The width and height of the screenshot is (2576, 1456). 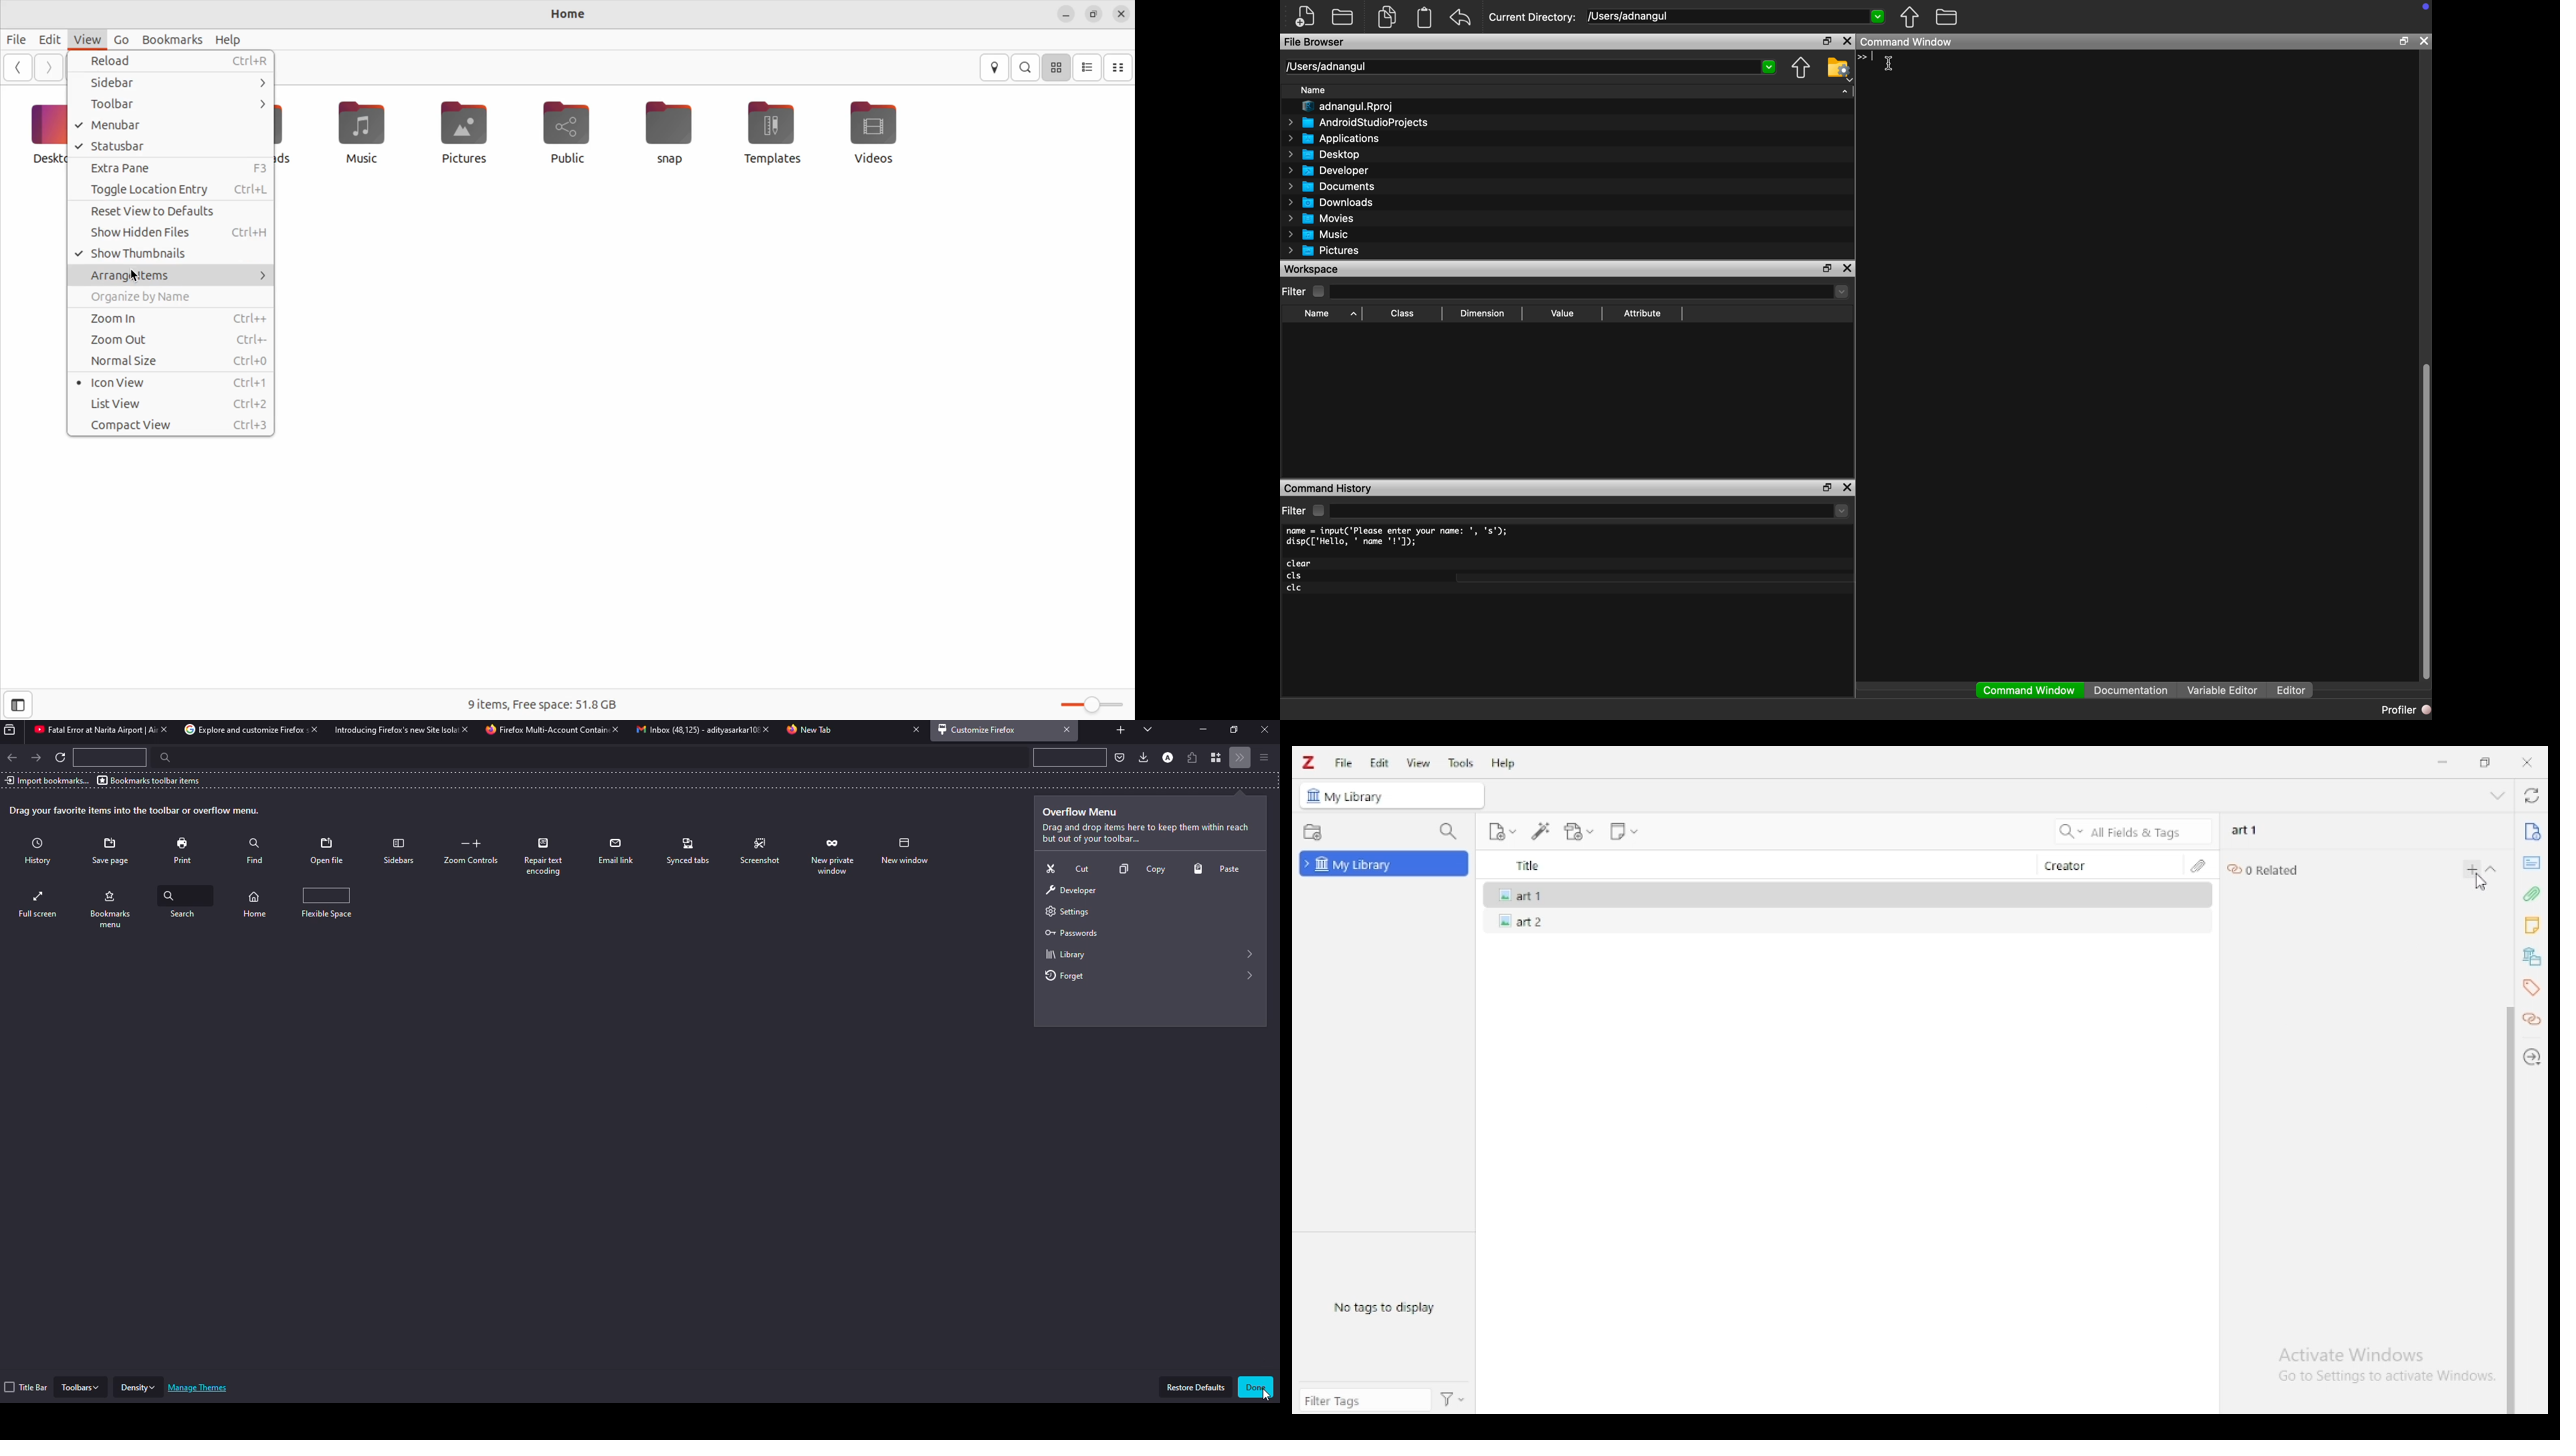 What do you see at coordinates (2530, 987) in the screenshot?
I see `tags` at bounding box center [2530, 987].